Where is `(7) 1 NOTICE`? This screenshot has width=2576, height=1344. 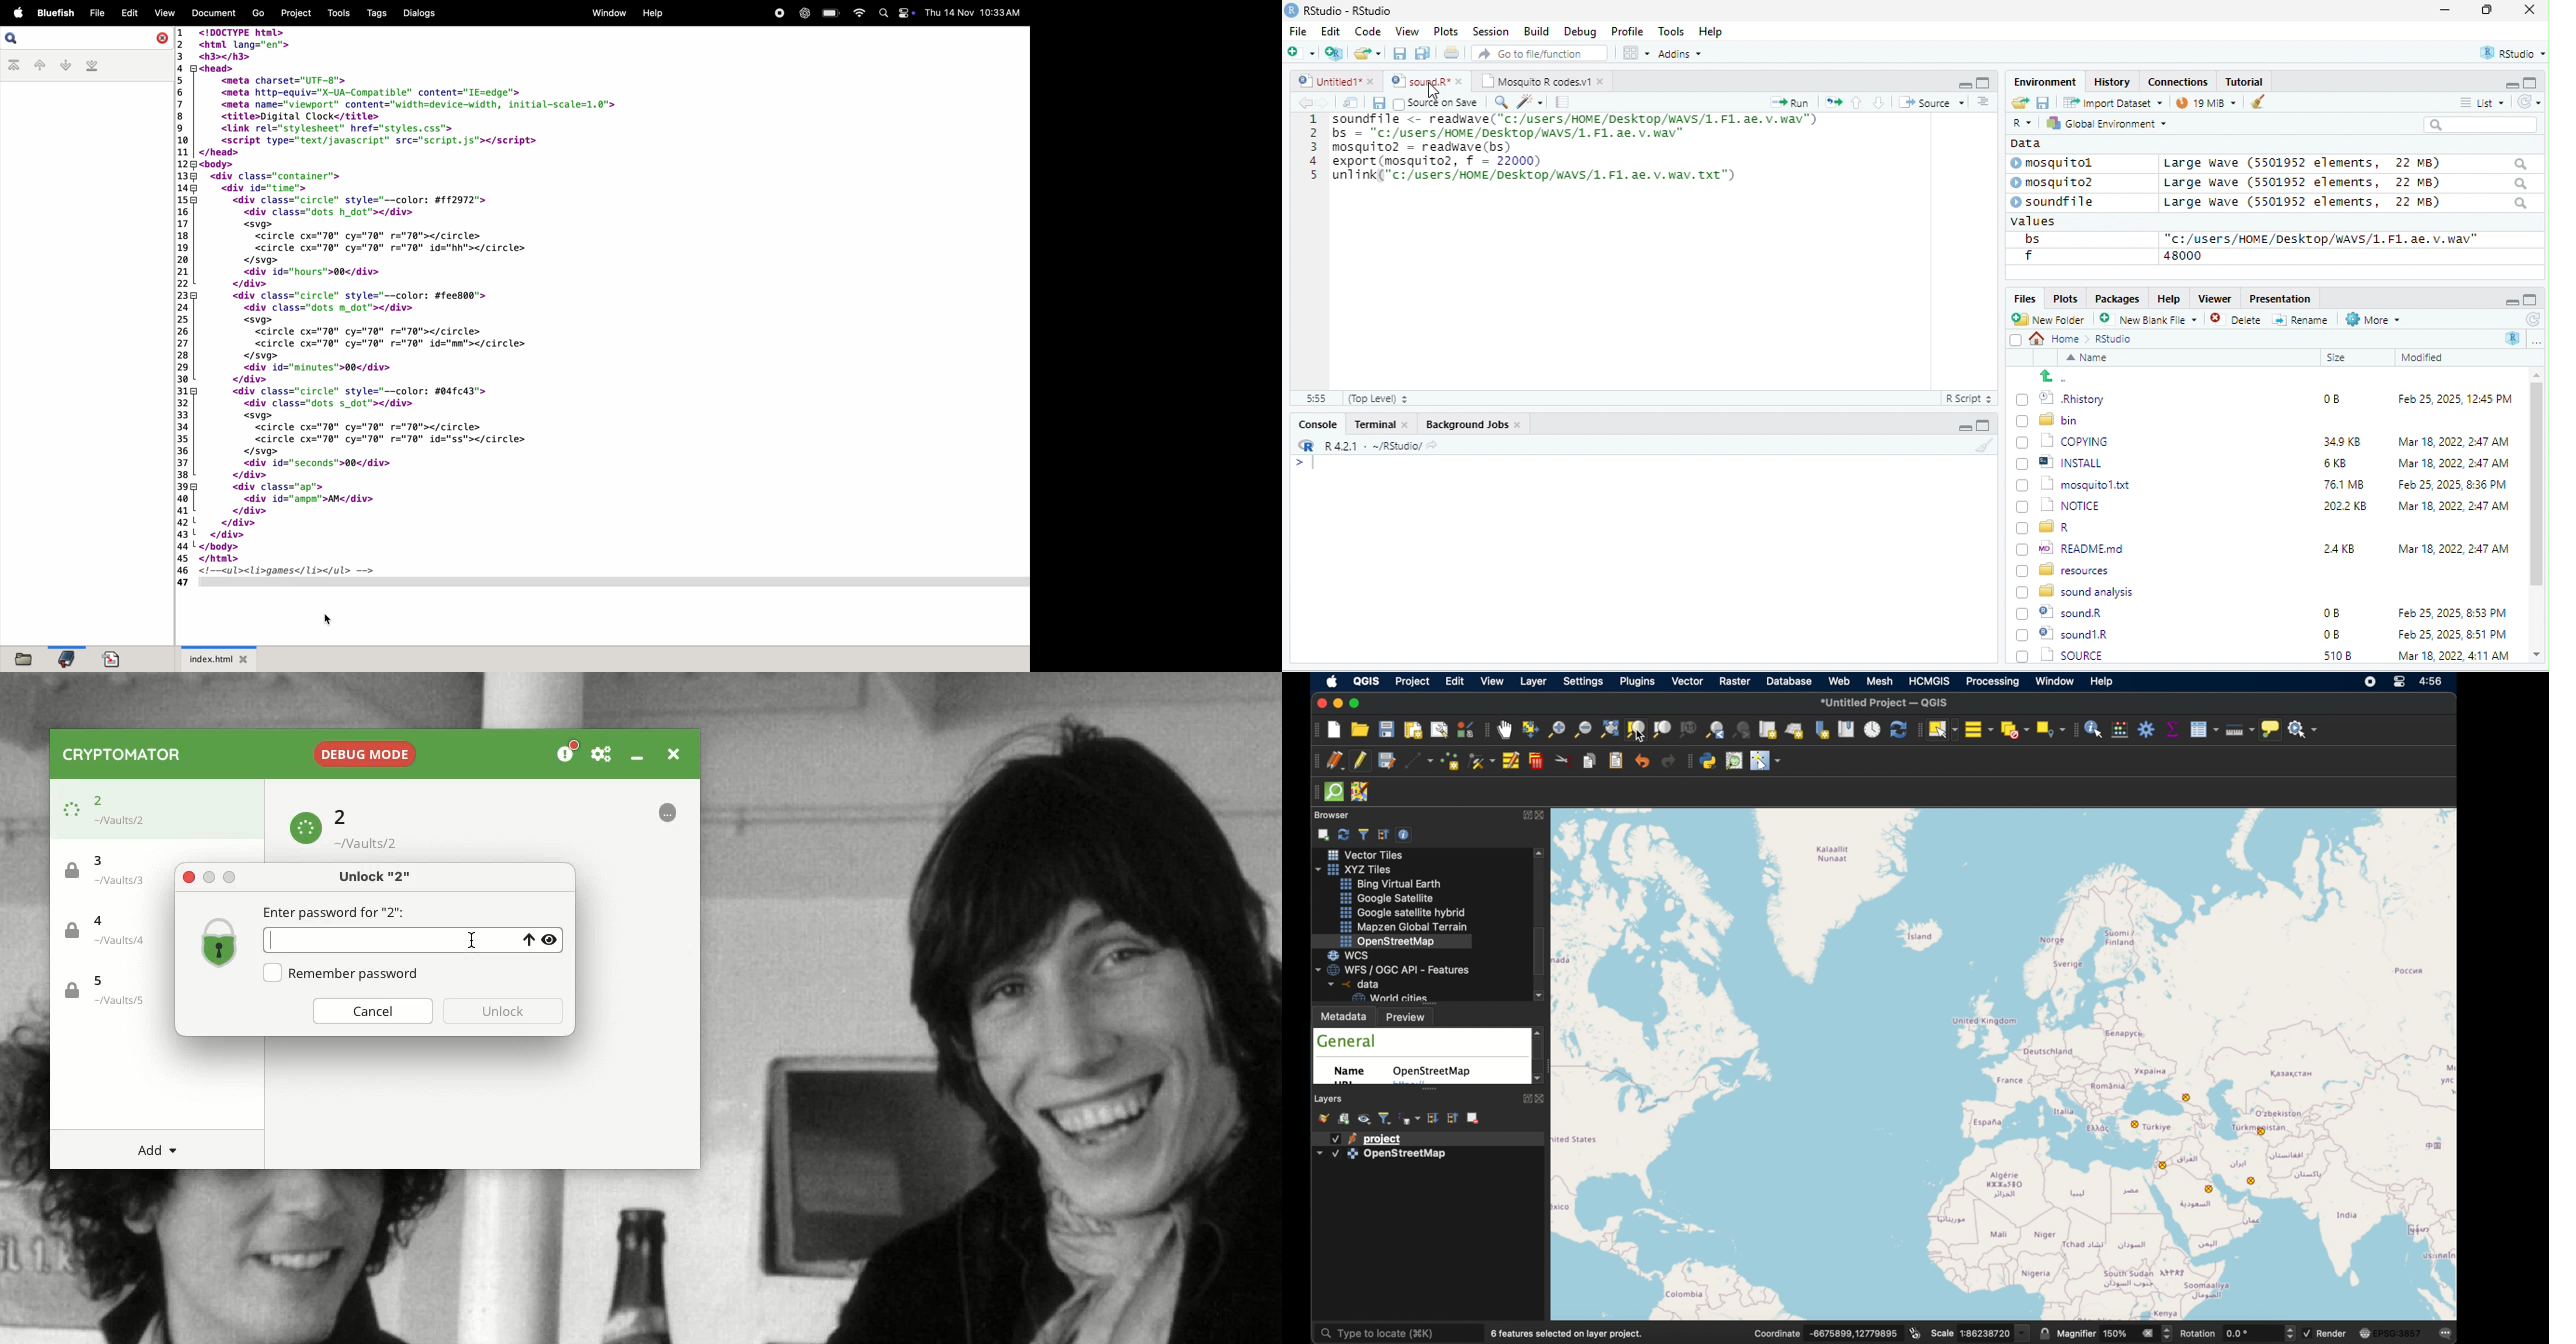 (7) 1 NOTICE is located at coordinates (2056, 506).